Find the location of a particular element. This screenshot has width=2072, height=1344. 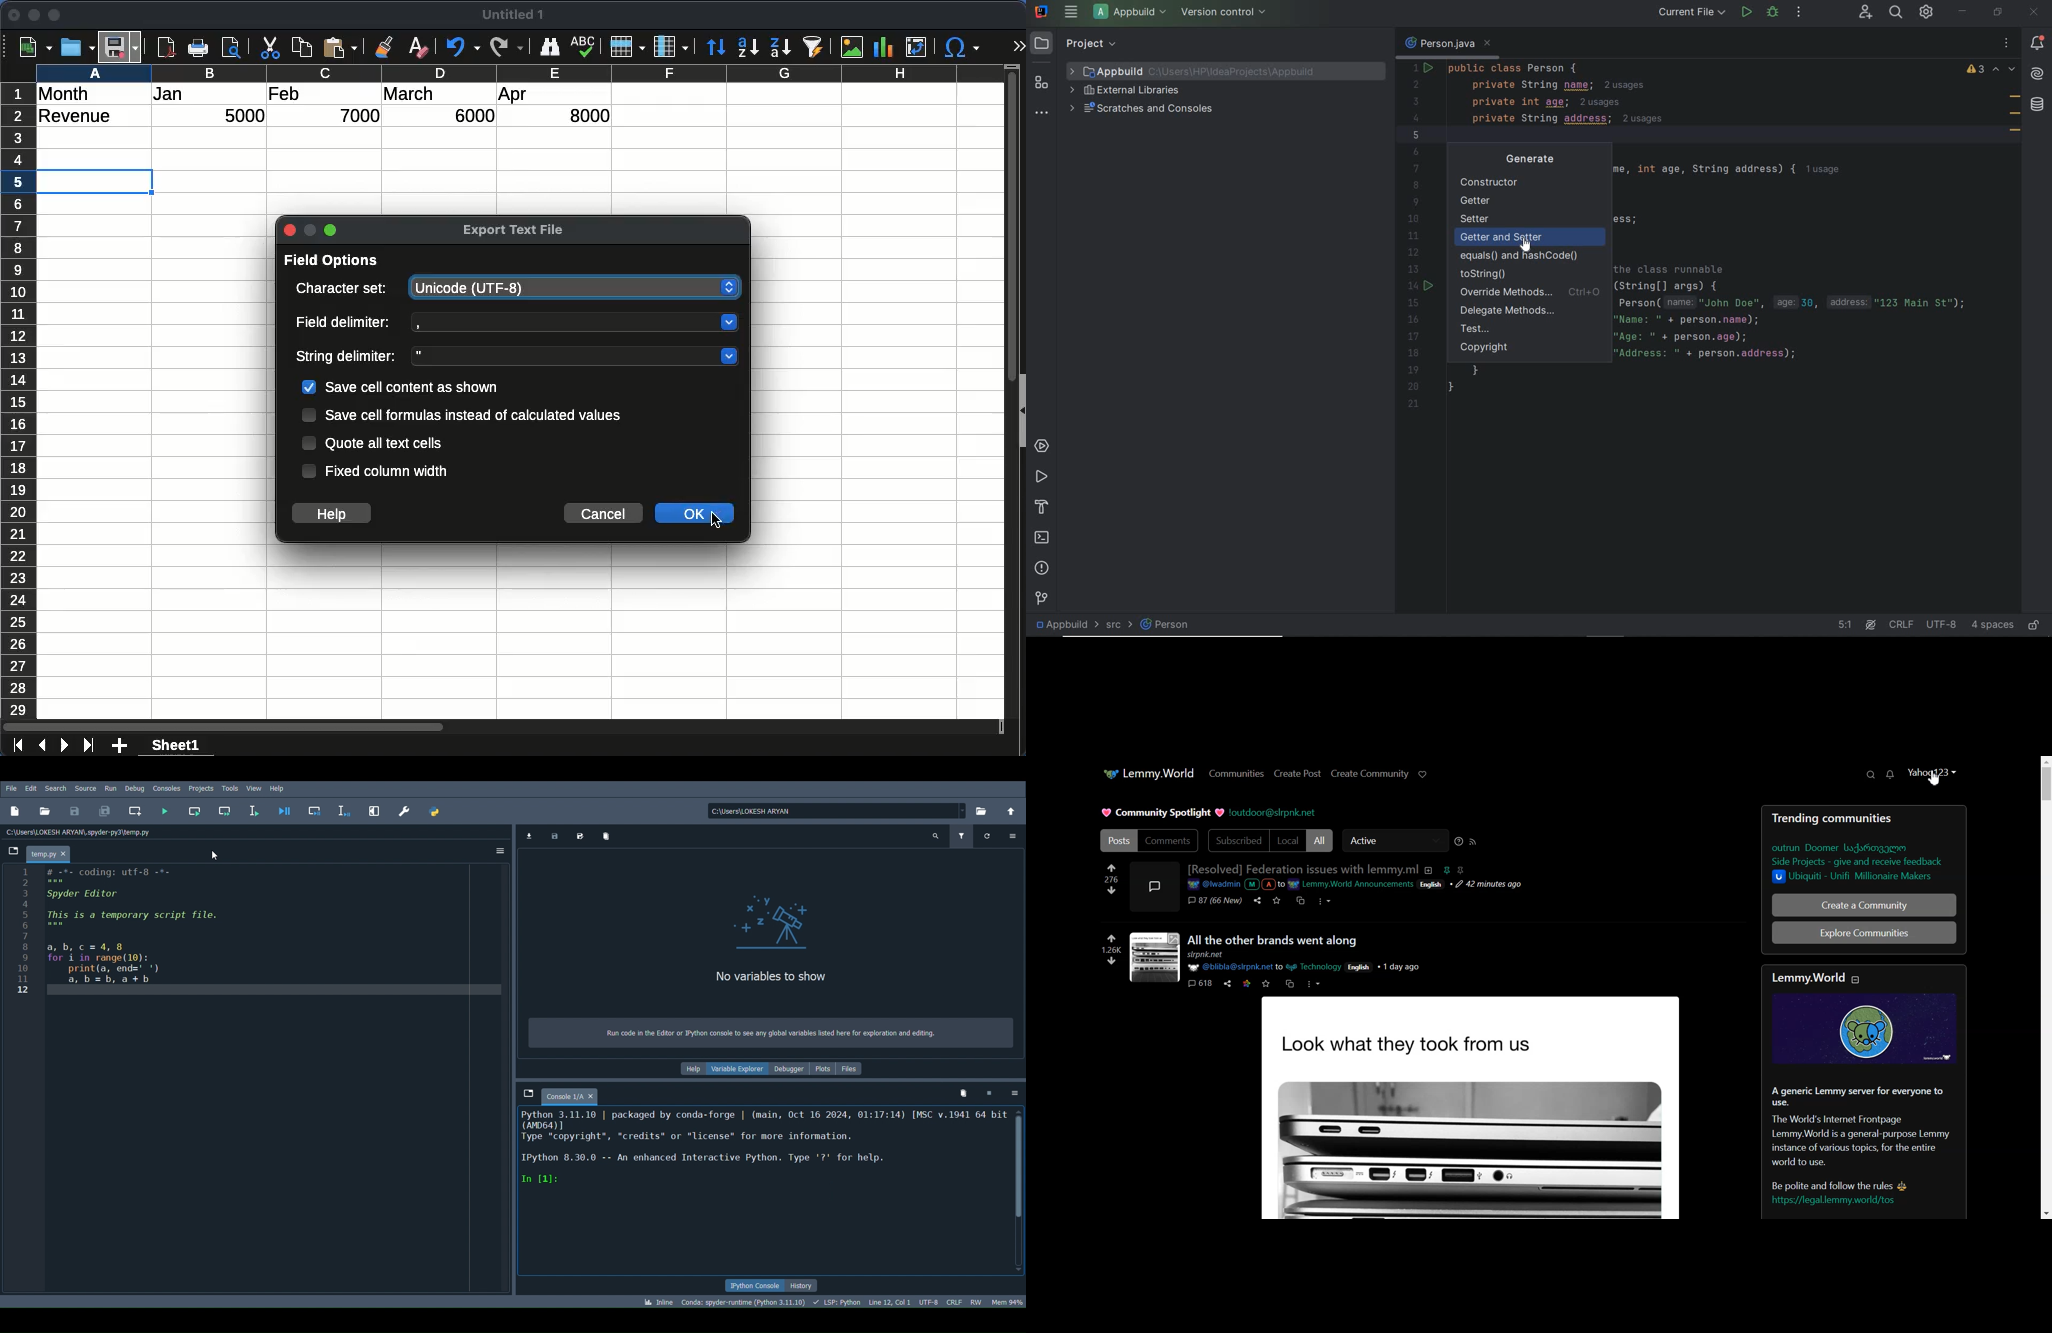

main menu is located at coordinates (1070, 12).